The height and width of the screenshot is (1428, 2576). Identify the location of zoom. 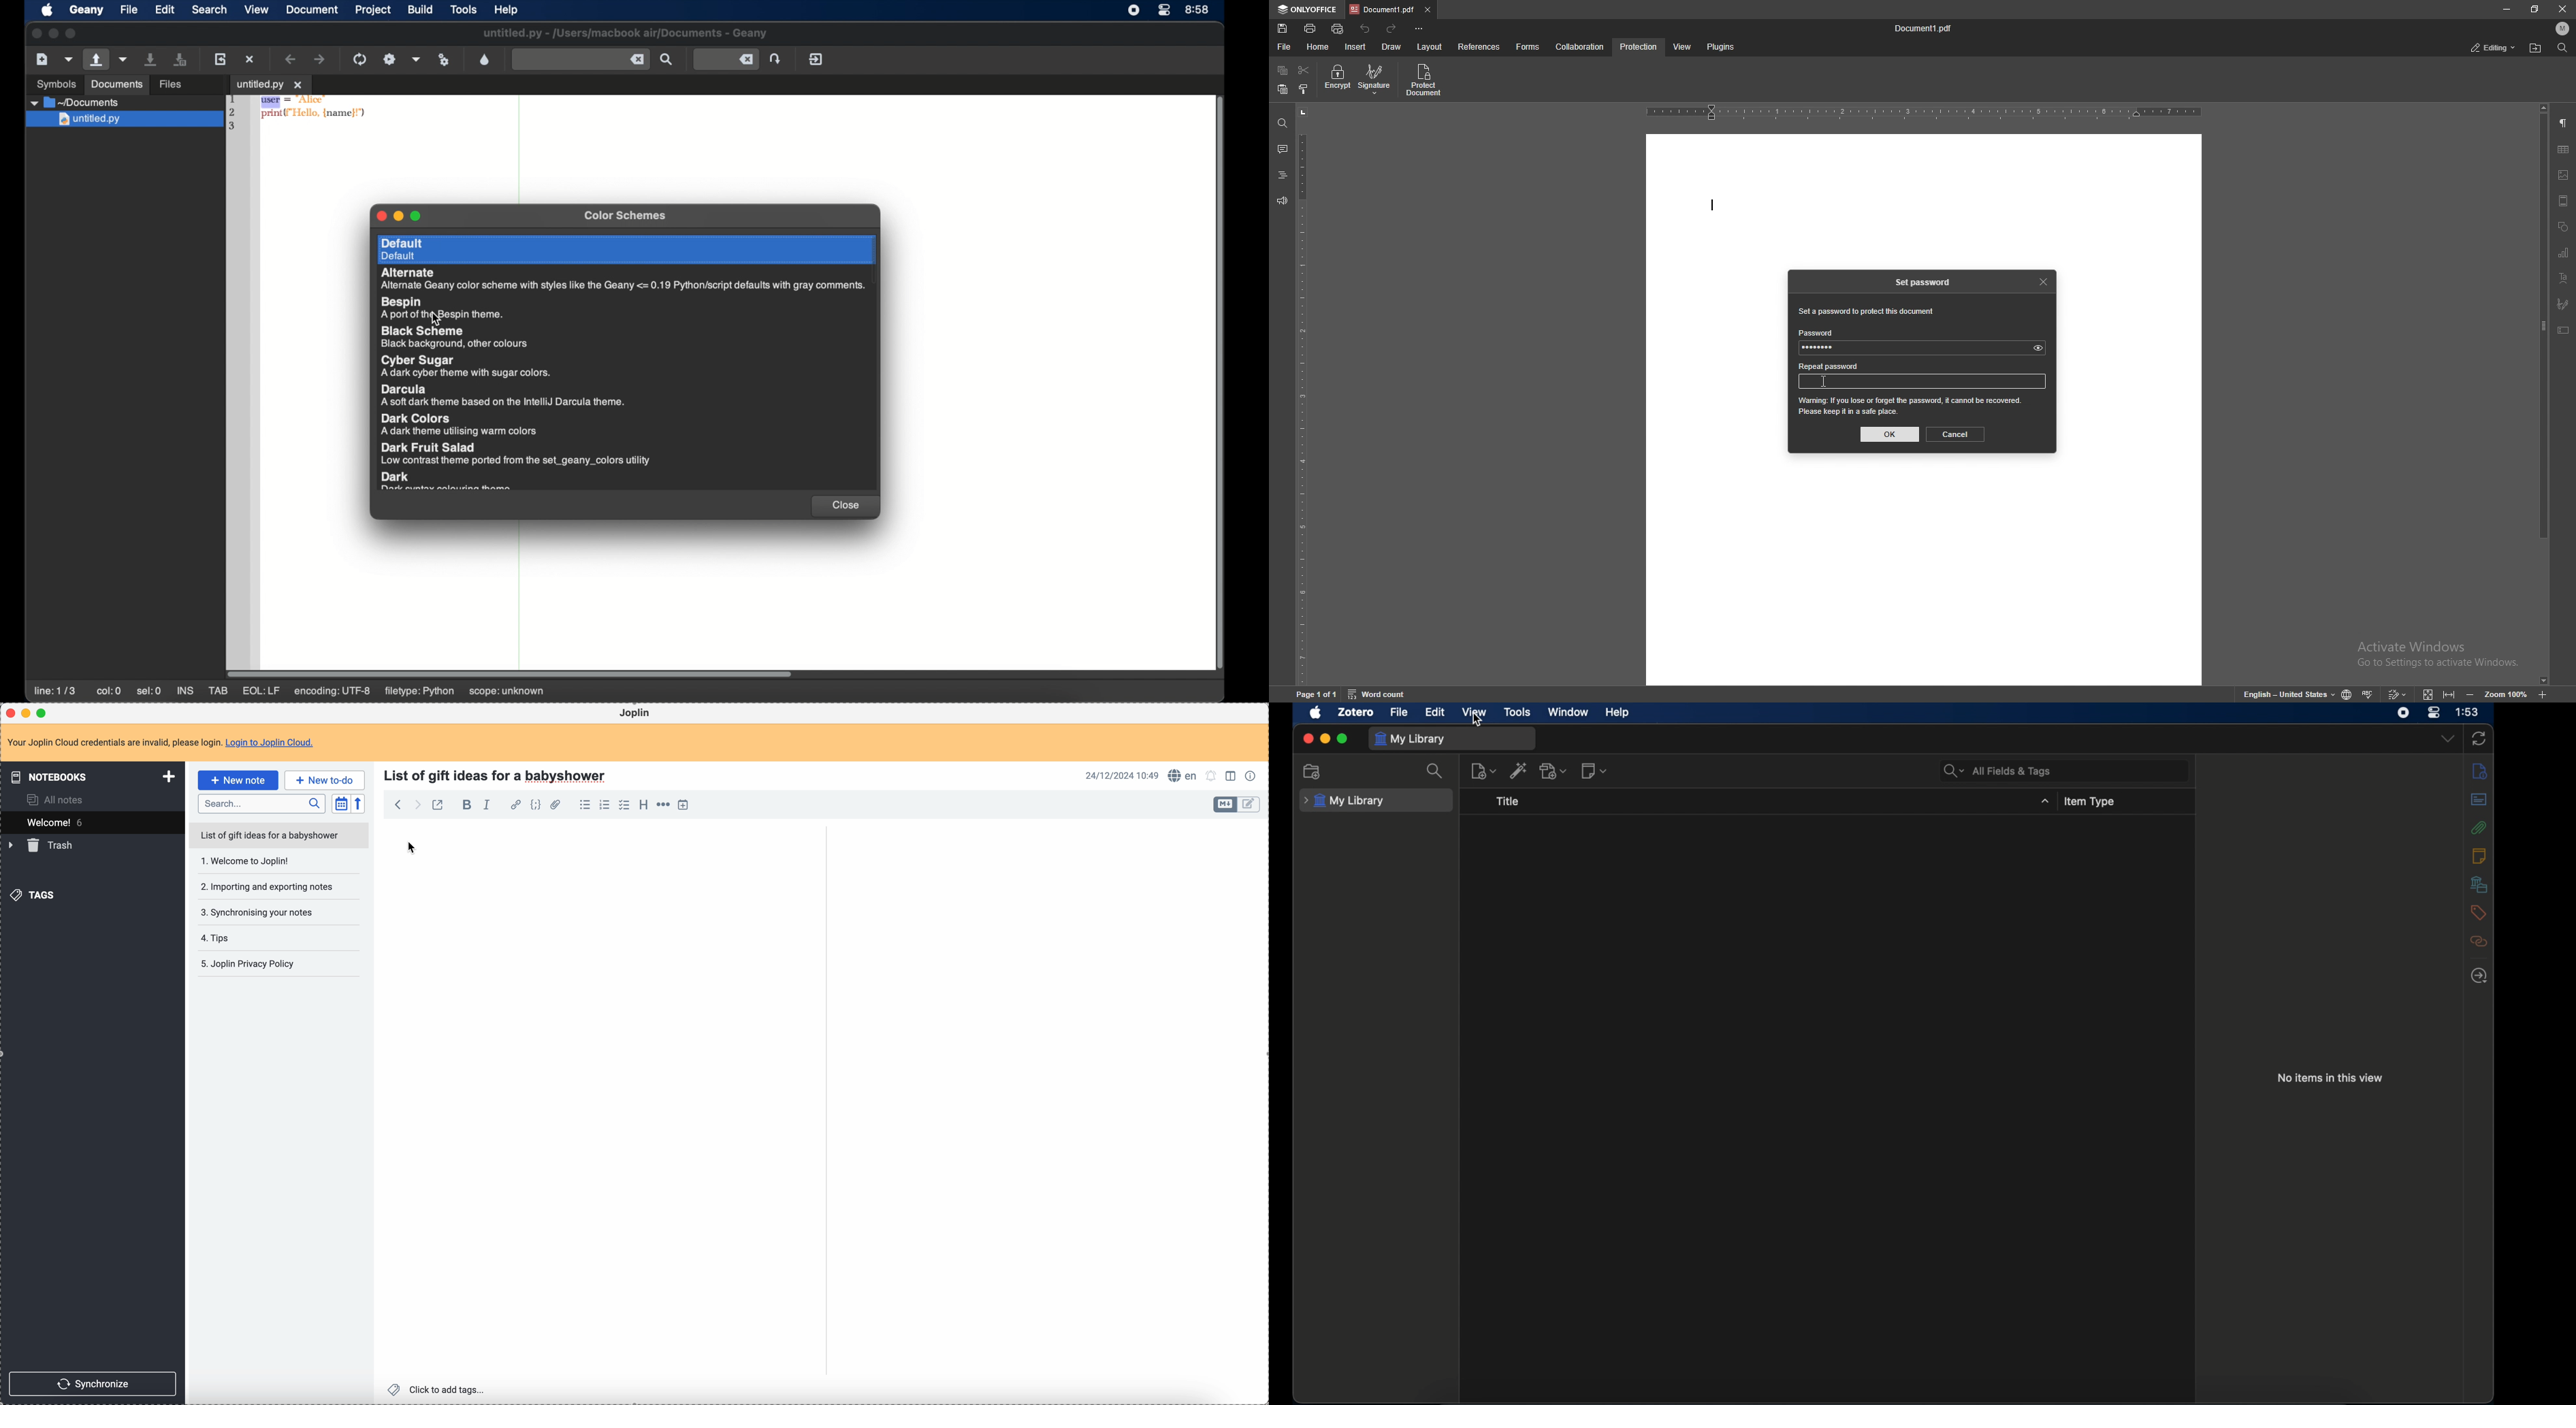
(2507, 694).